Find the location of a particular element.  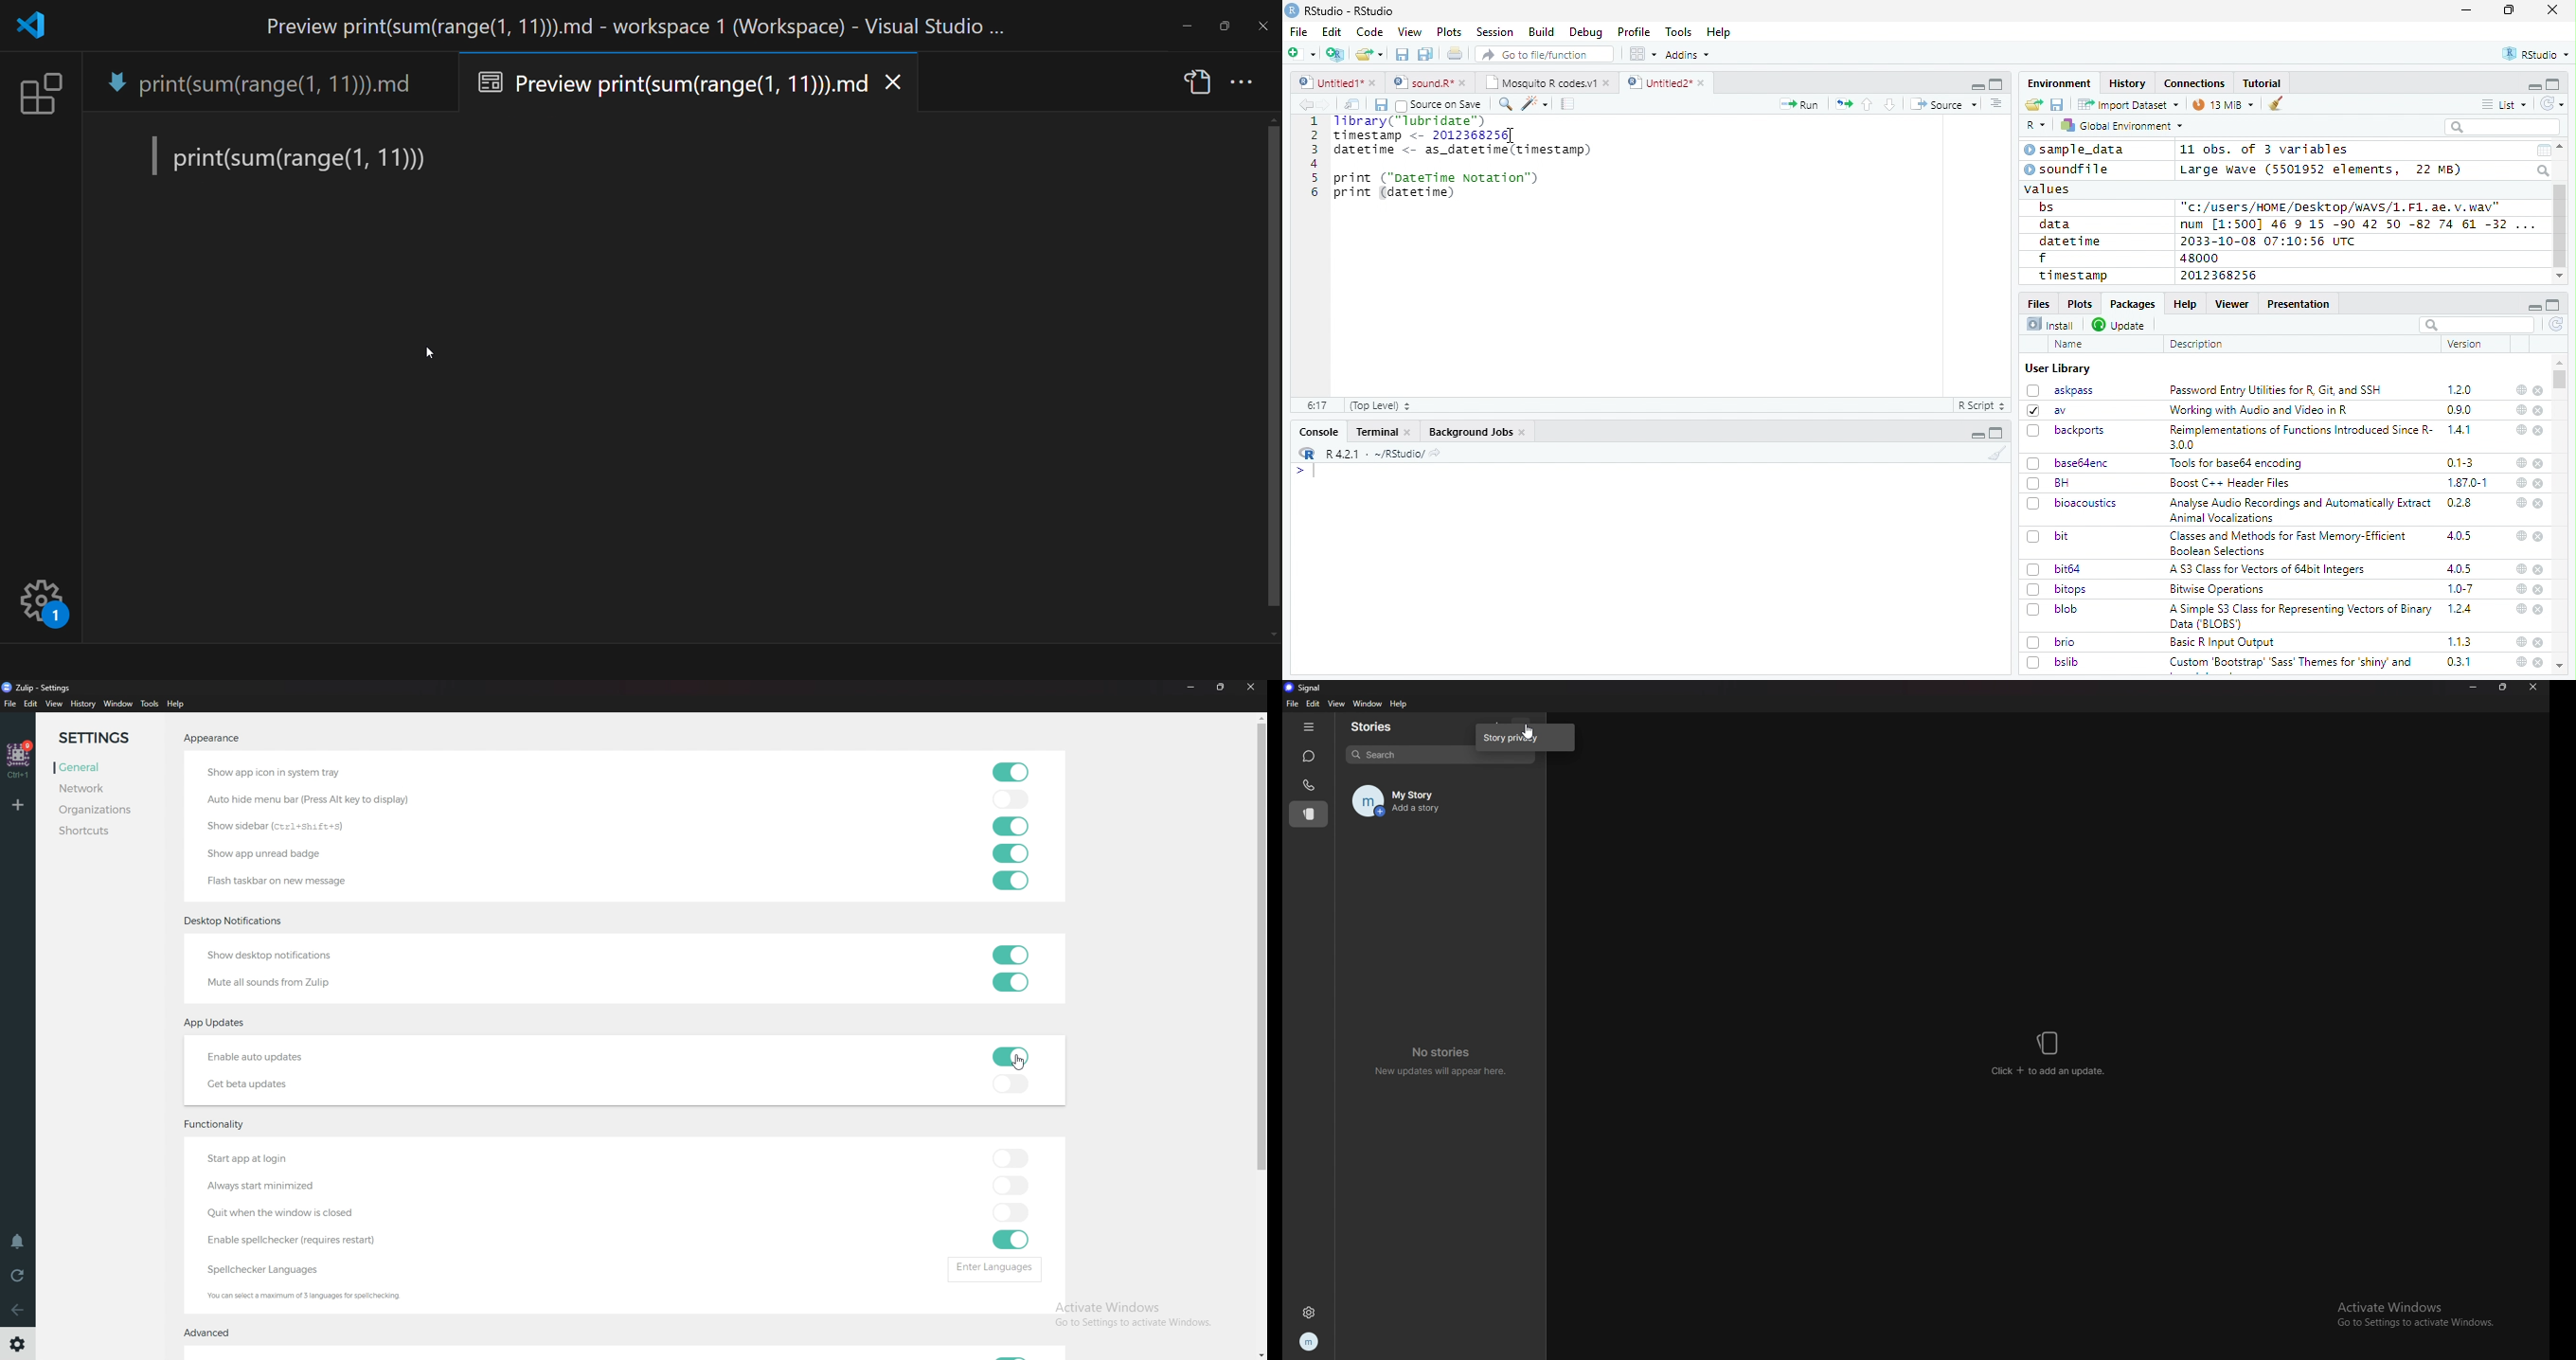

Network is located at coordinates (93, 788).